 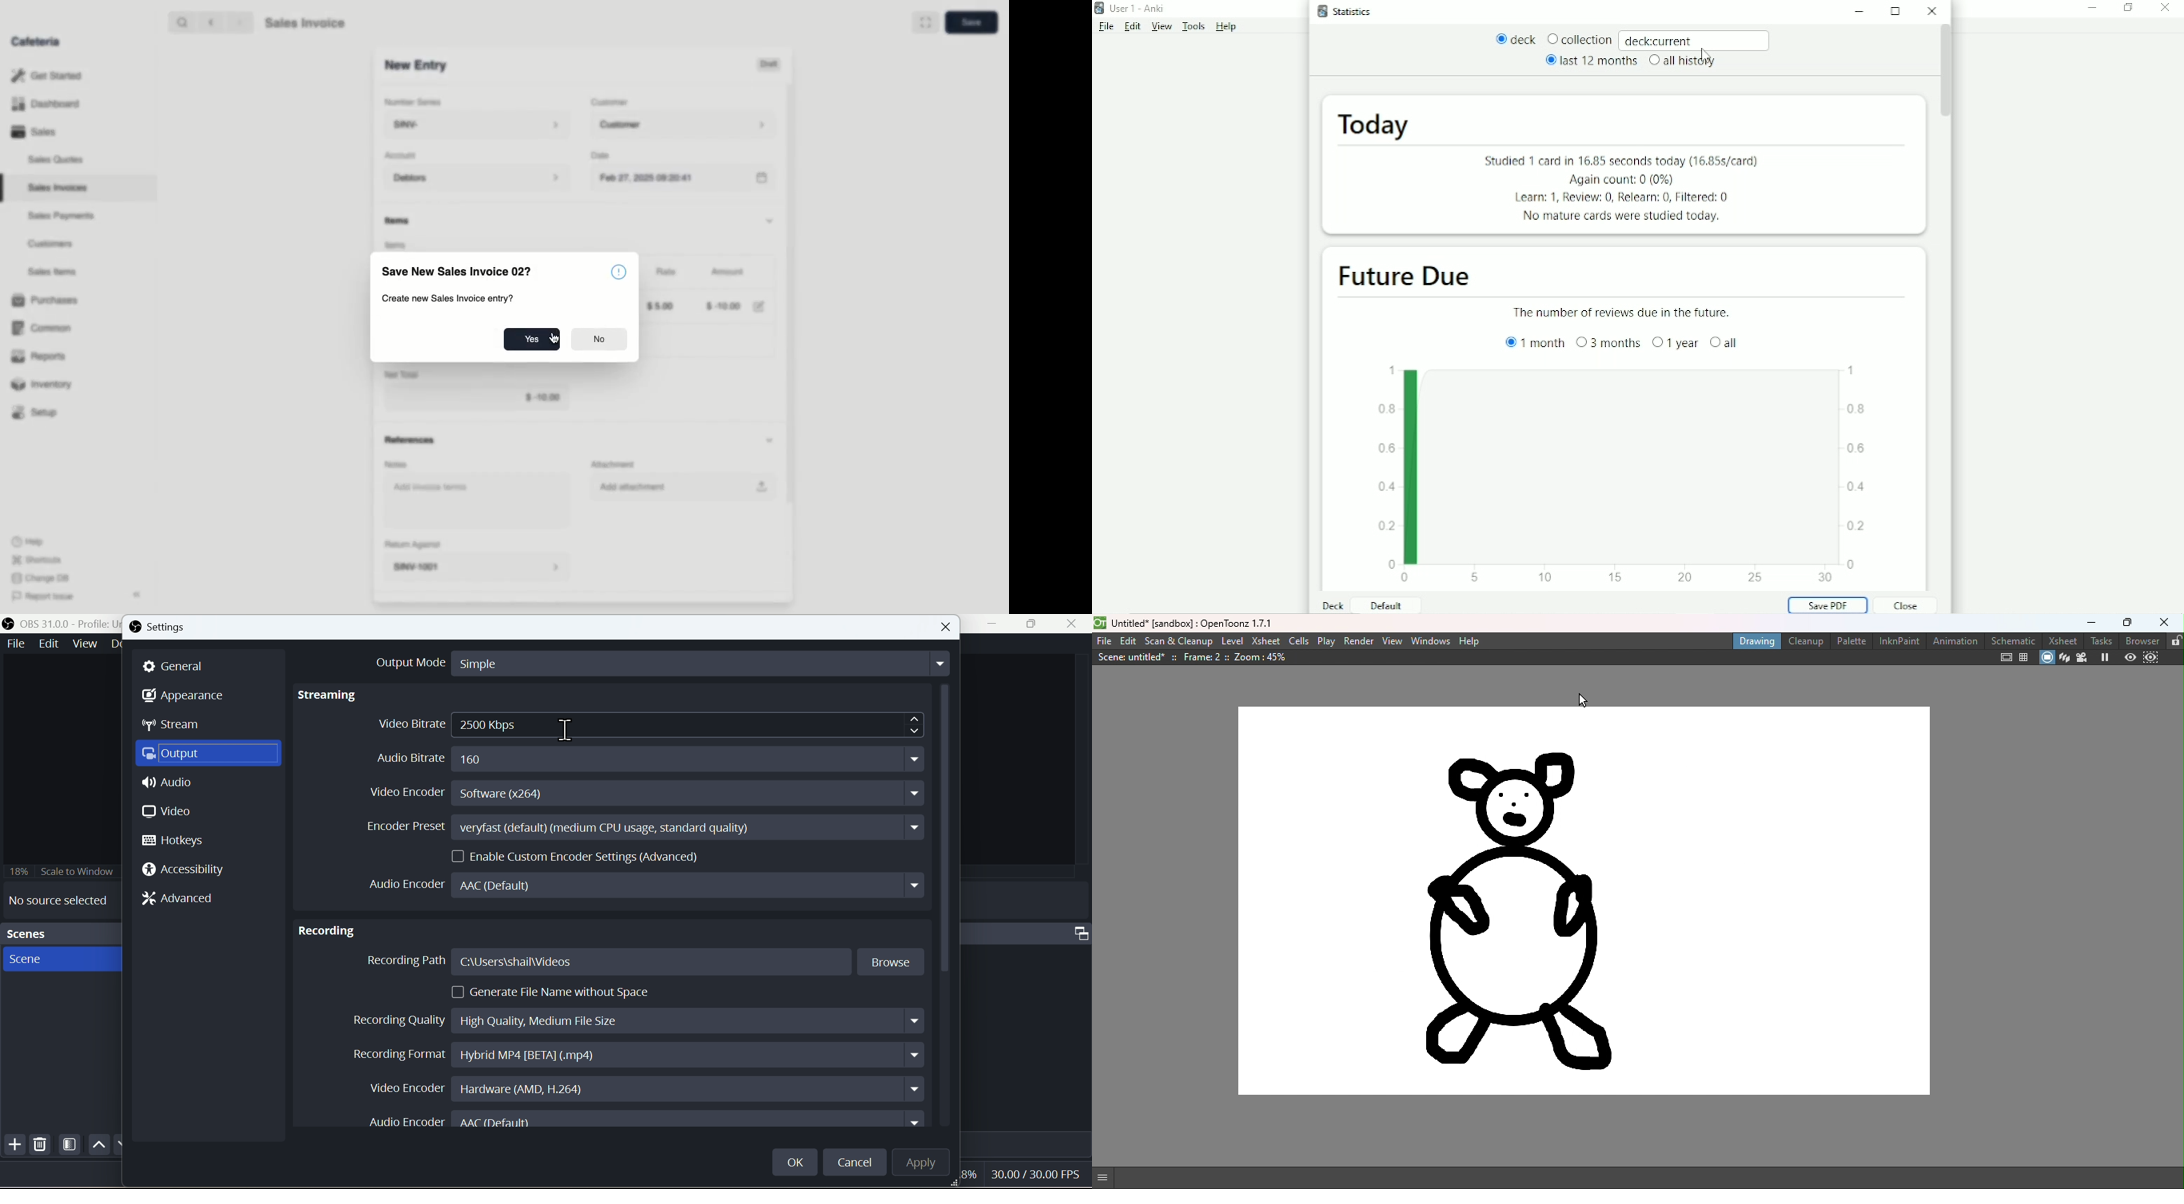 I want to click on Today, so click(x=1370, y=125).